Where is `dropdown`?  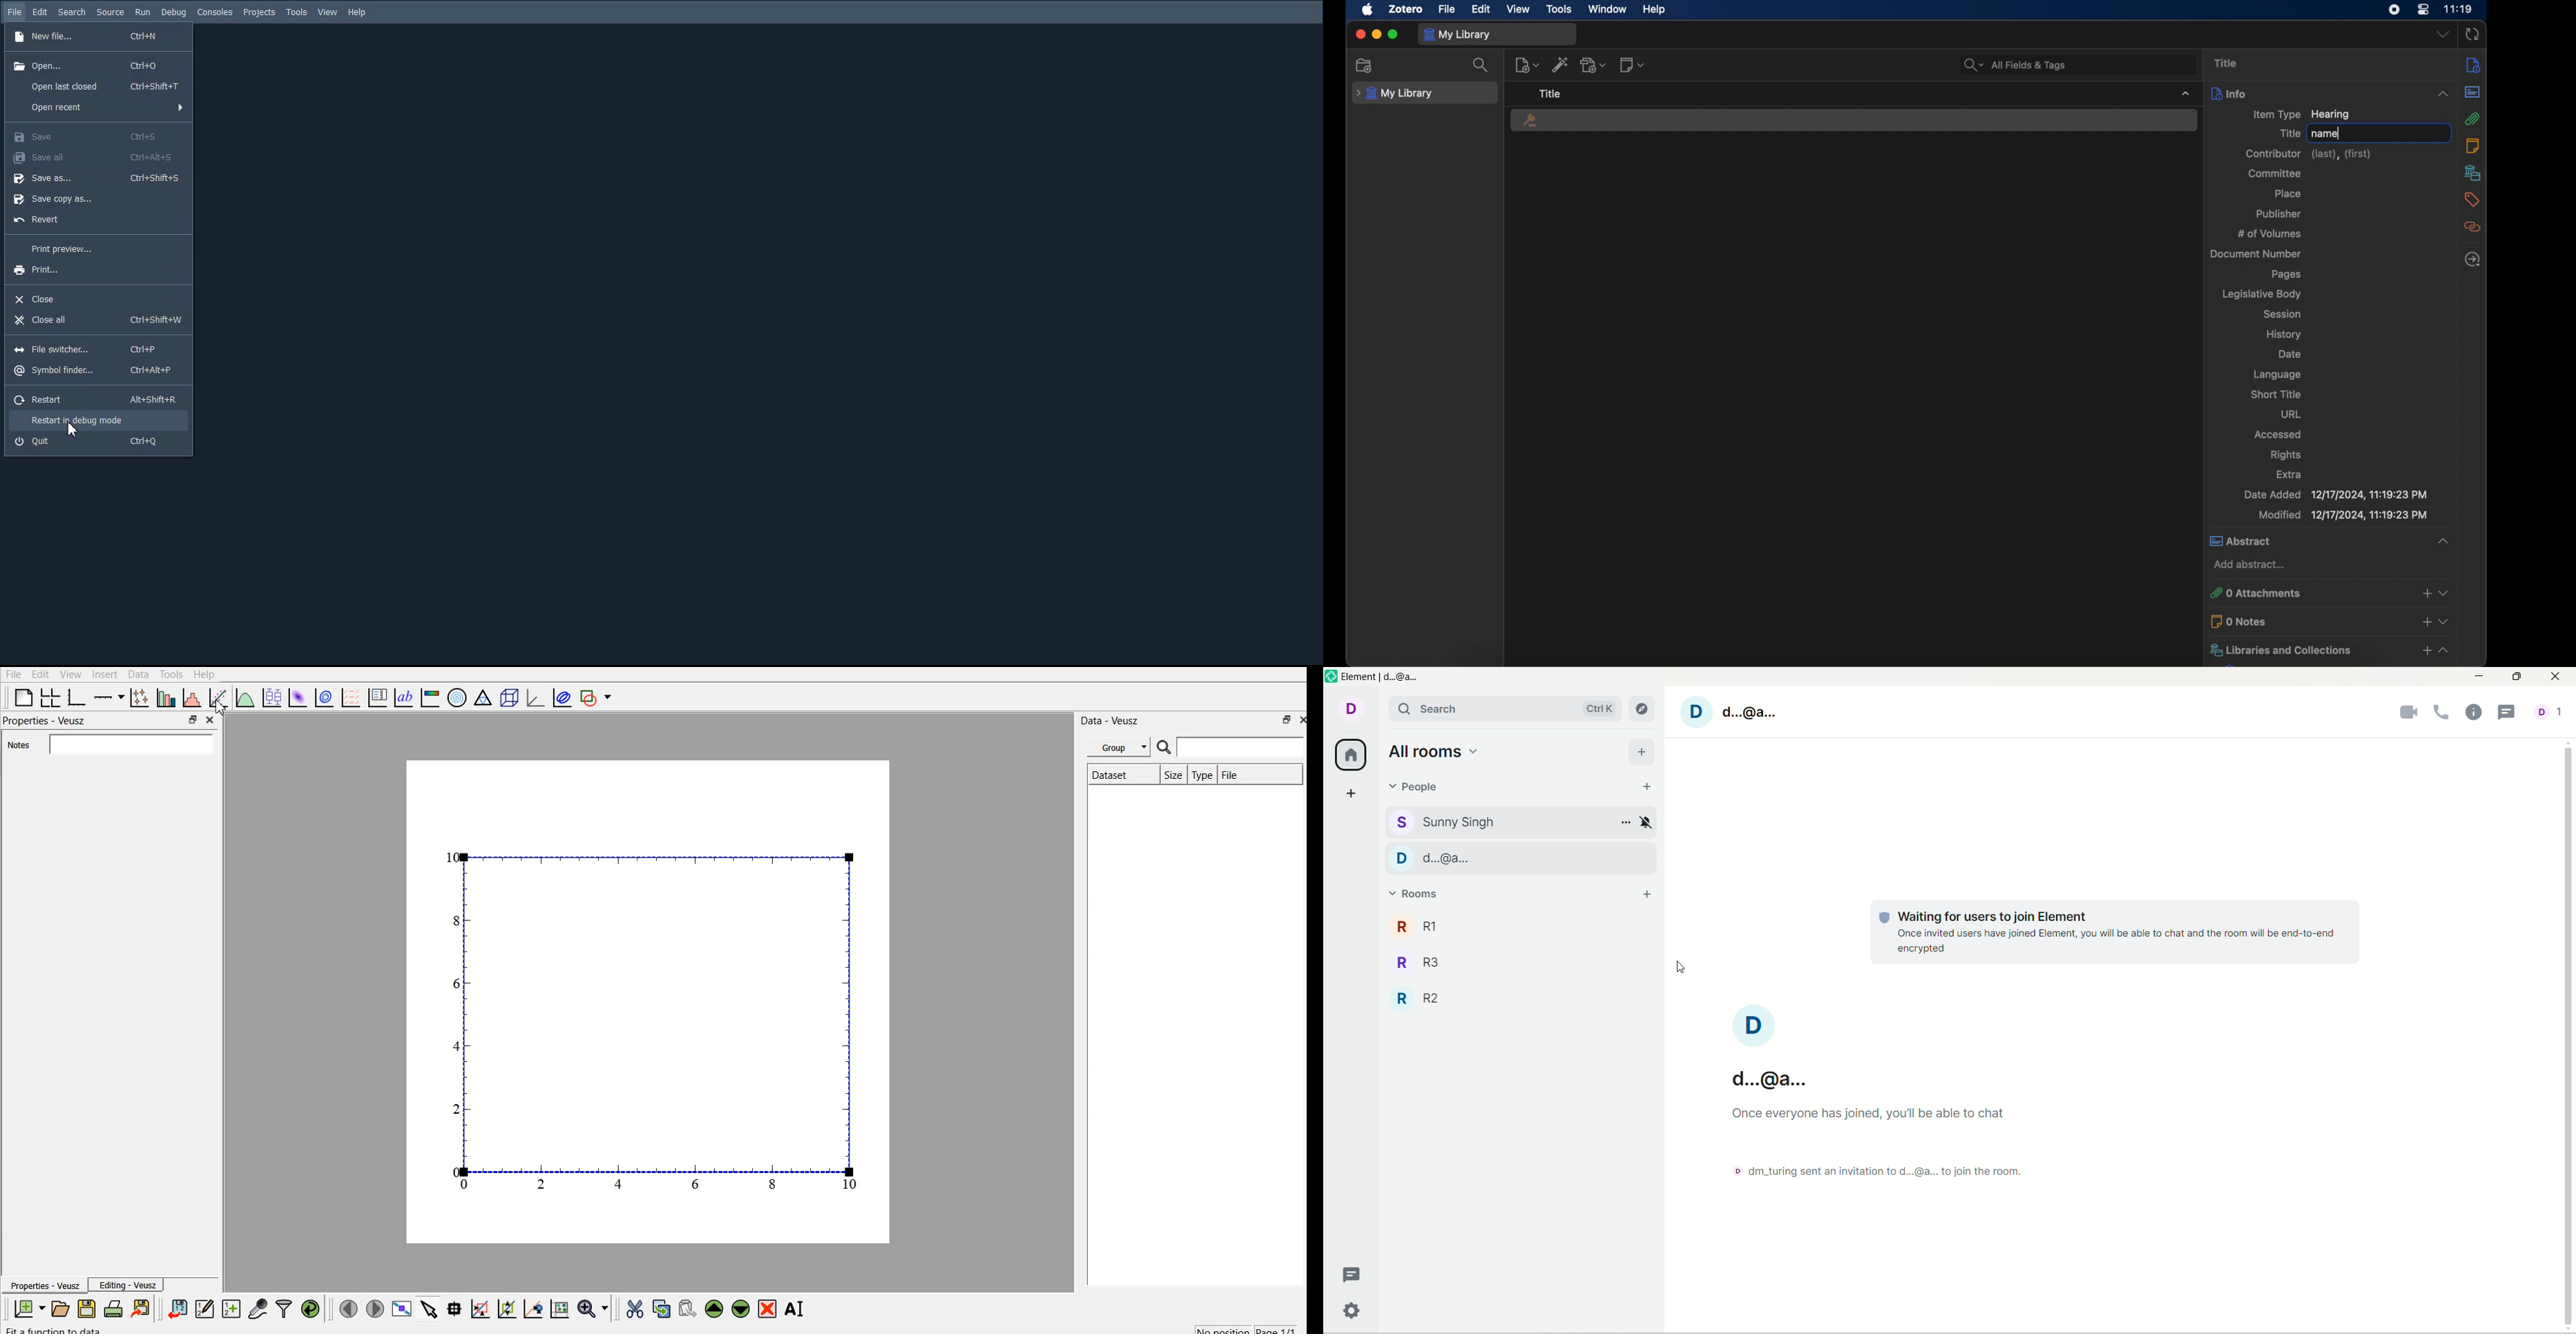 dropdown is located at coordinates (2184, 93).